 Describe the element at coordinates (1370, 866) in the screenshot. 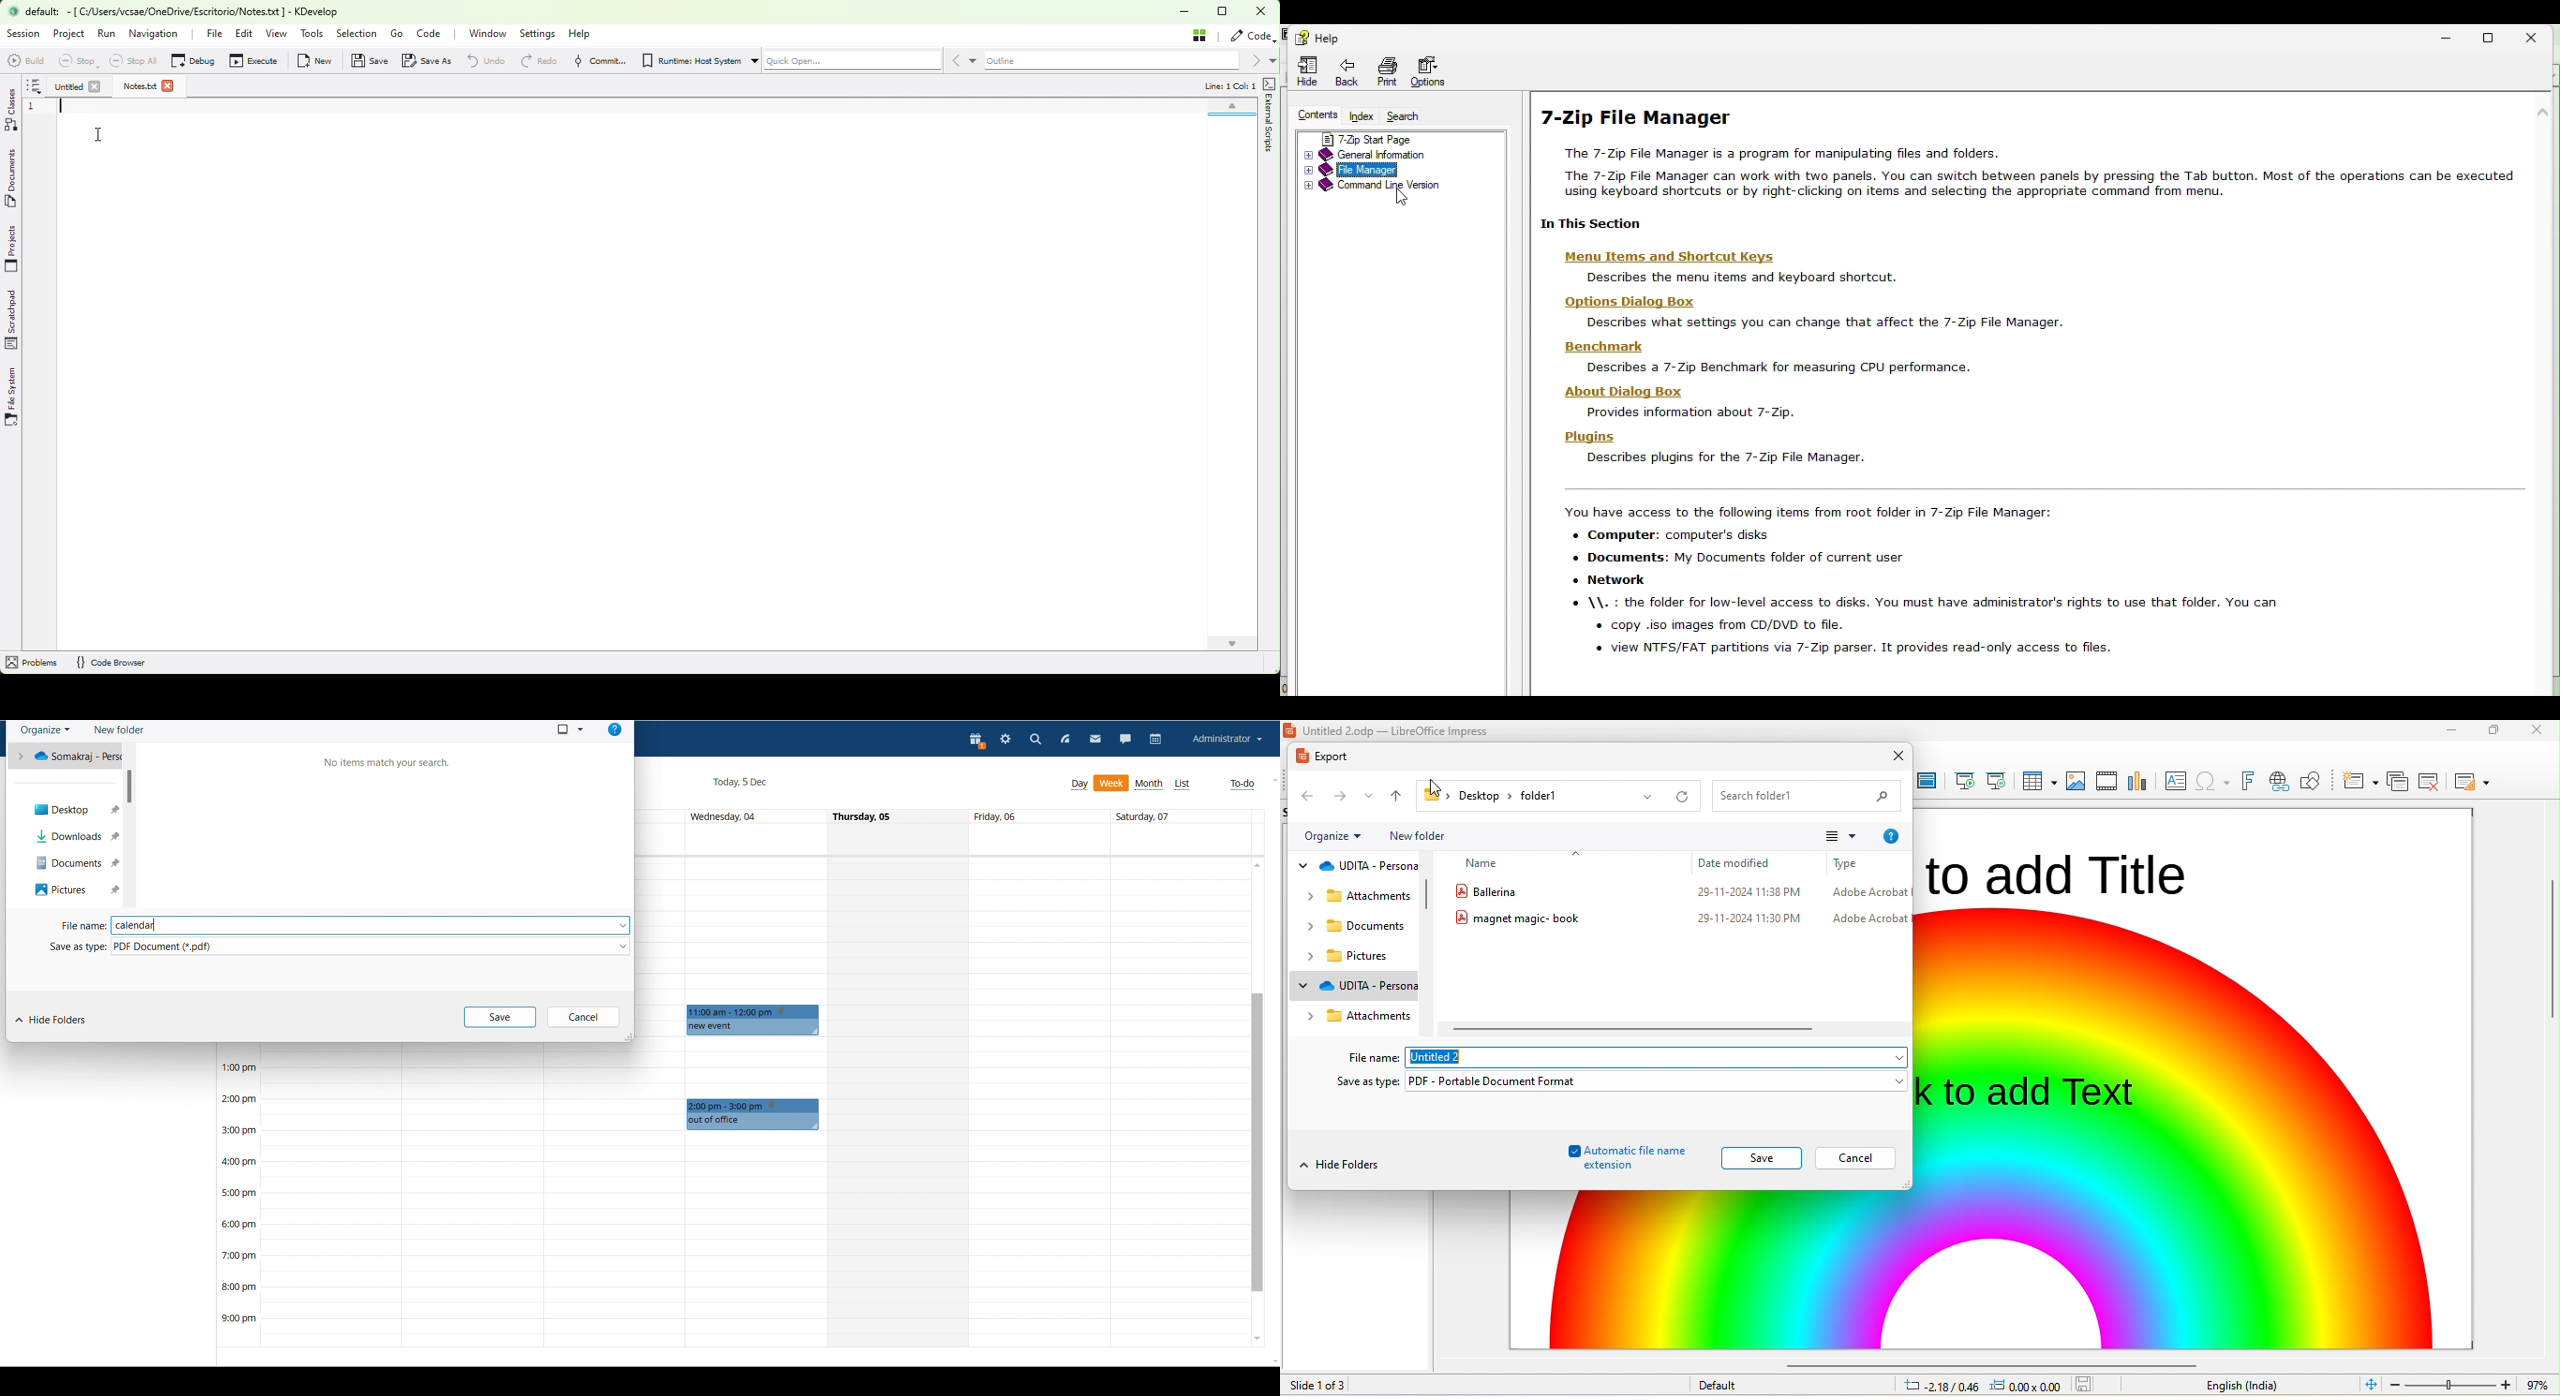

I see `udita personal` at that location.